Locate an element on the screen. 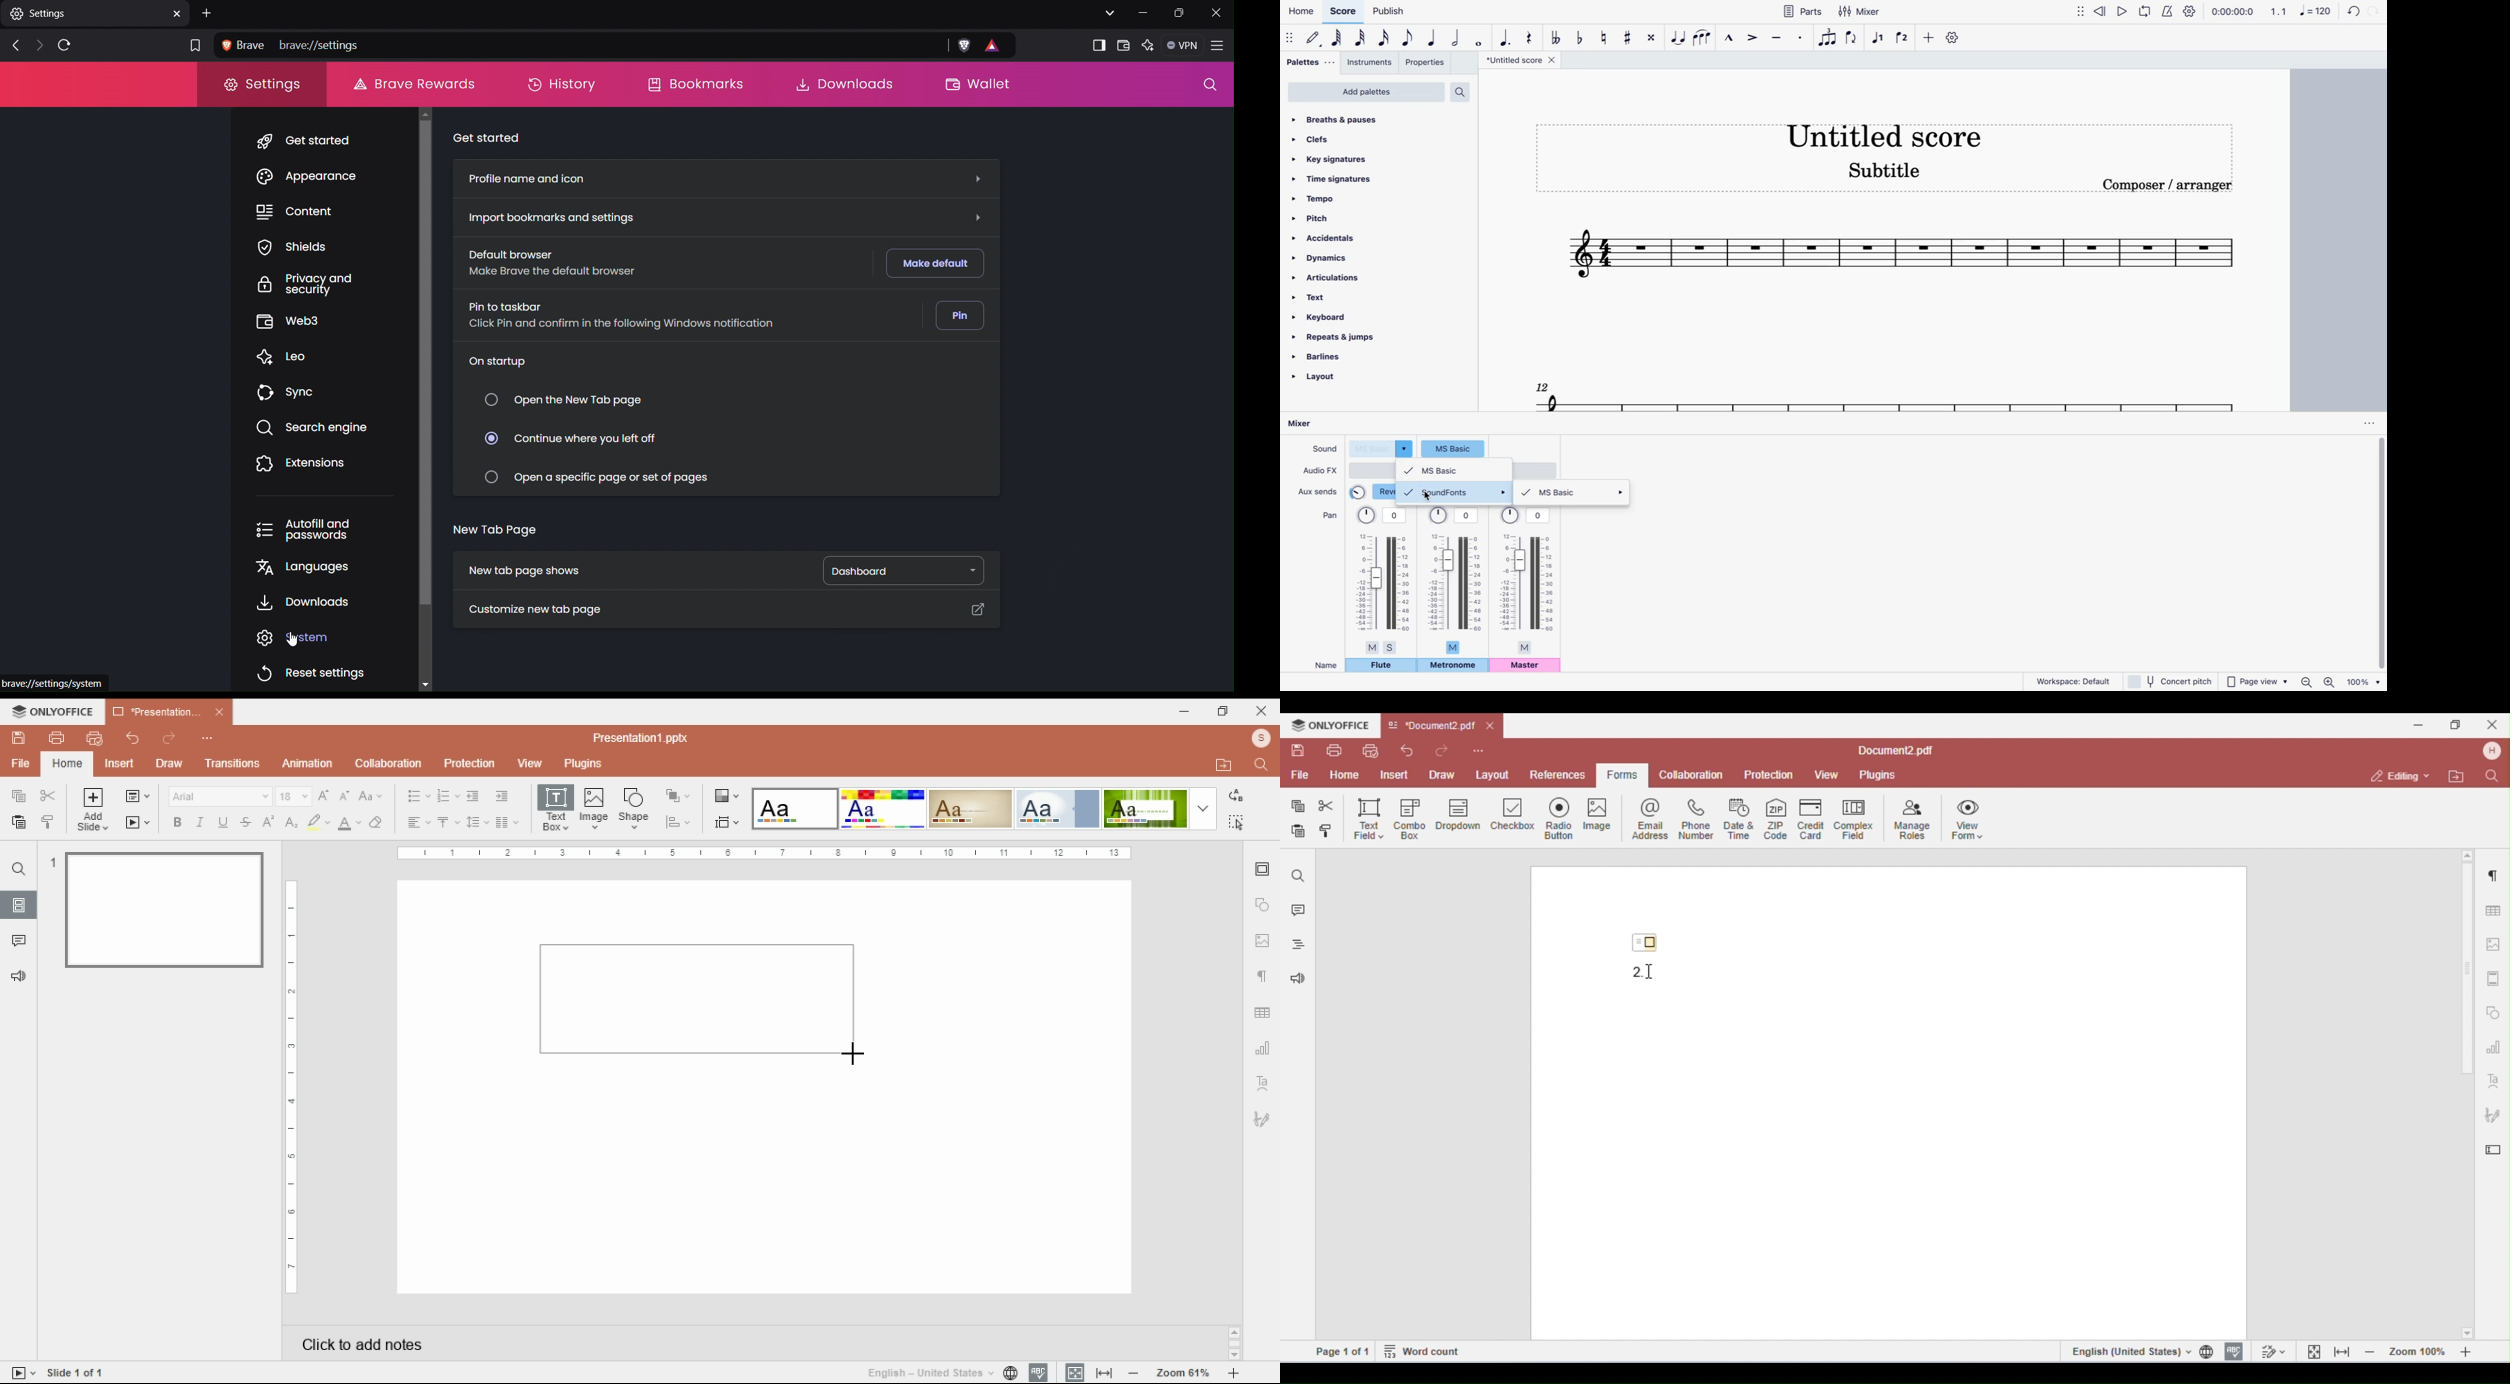 The width and height of the screenshot is (2520, 1400). change case is located at coordinates (370, 796).